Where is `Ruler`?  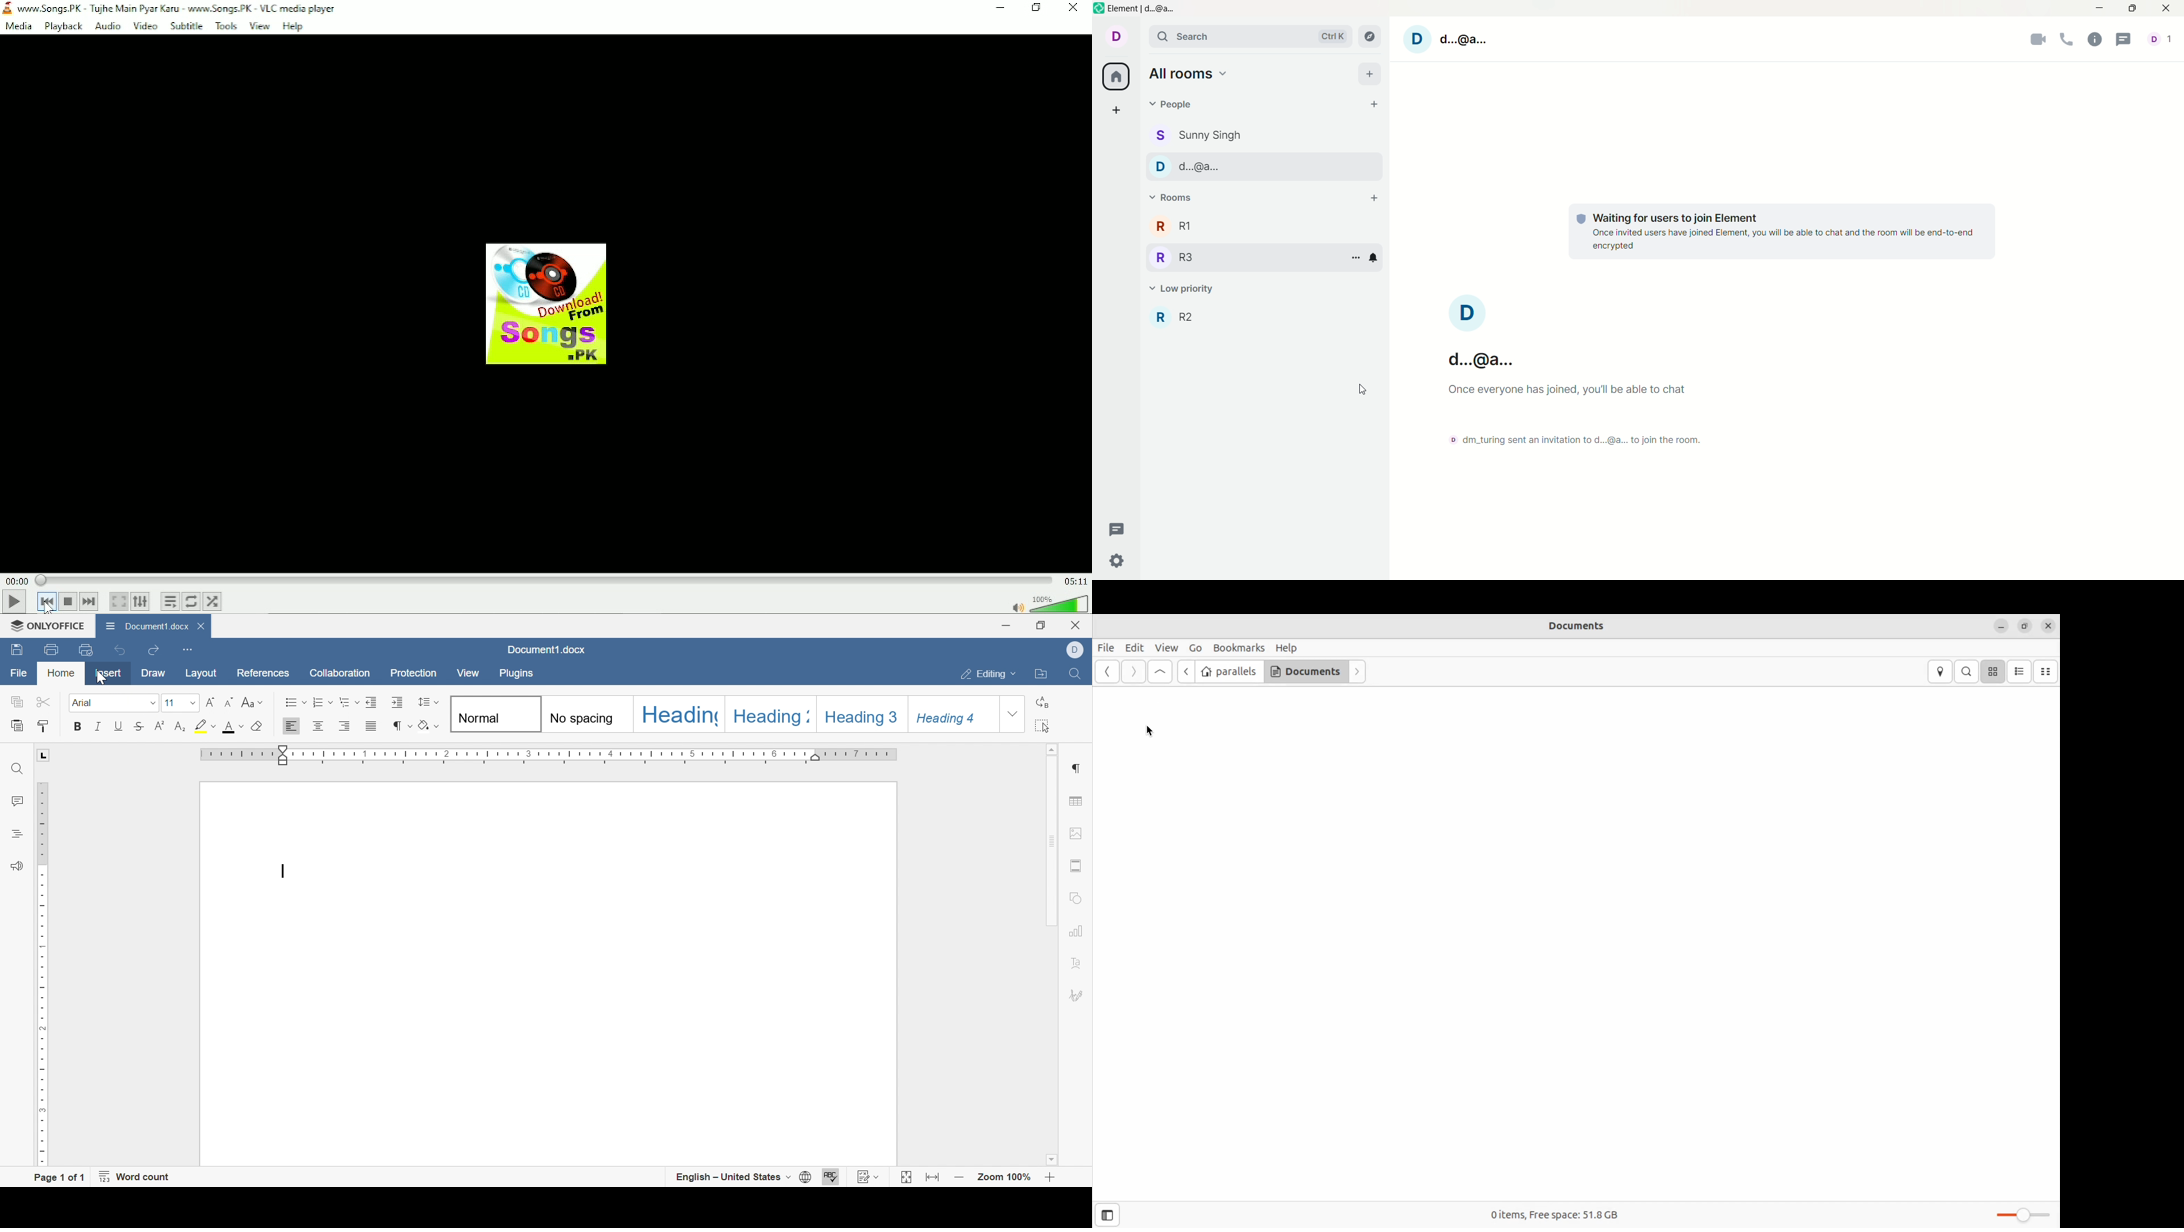 Ruler is located at coordinates (548, 757).